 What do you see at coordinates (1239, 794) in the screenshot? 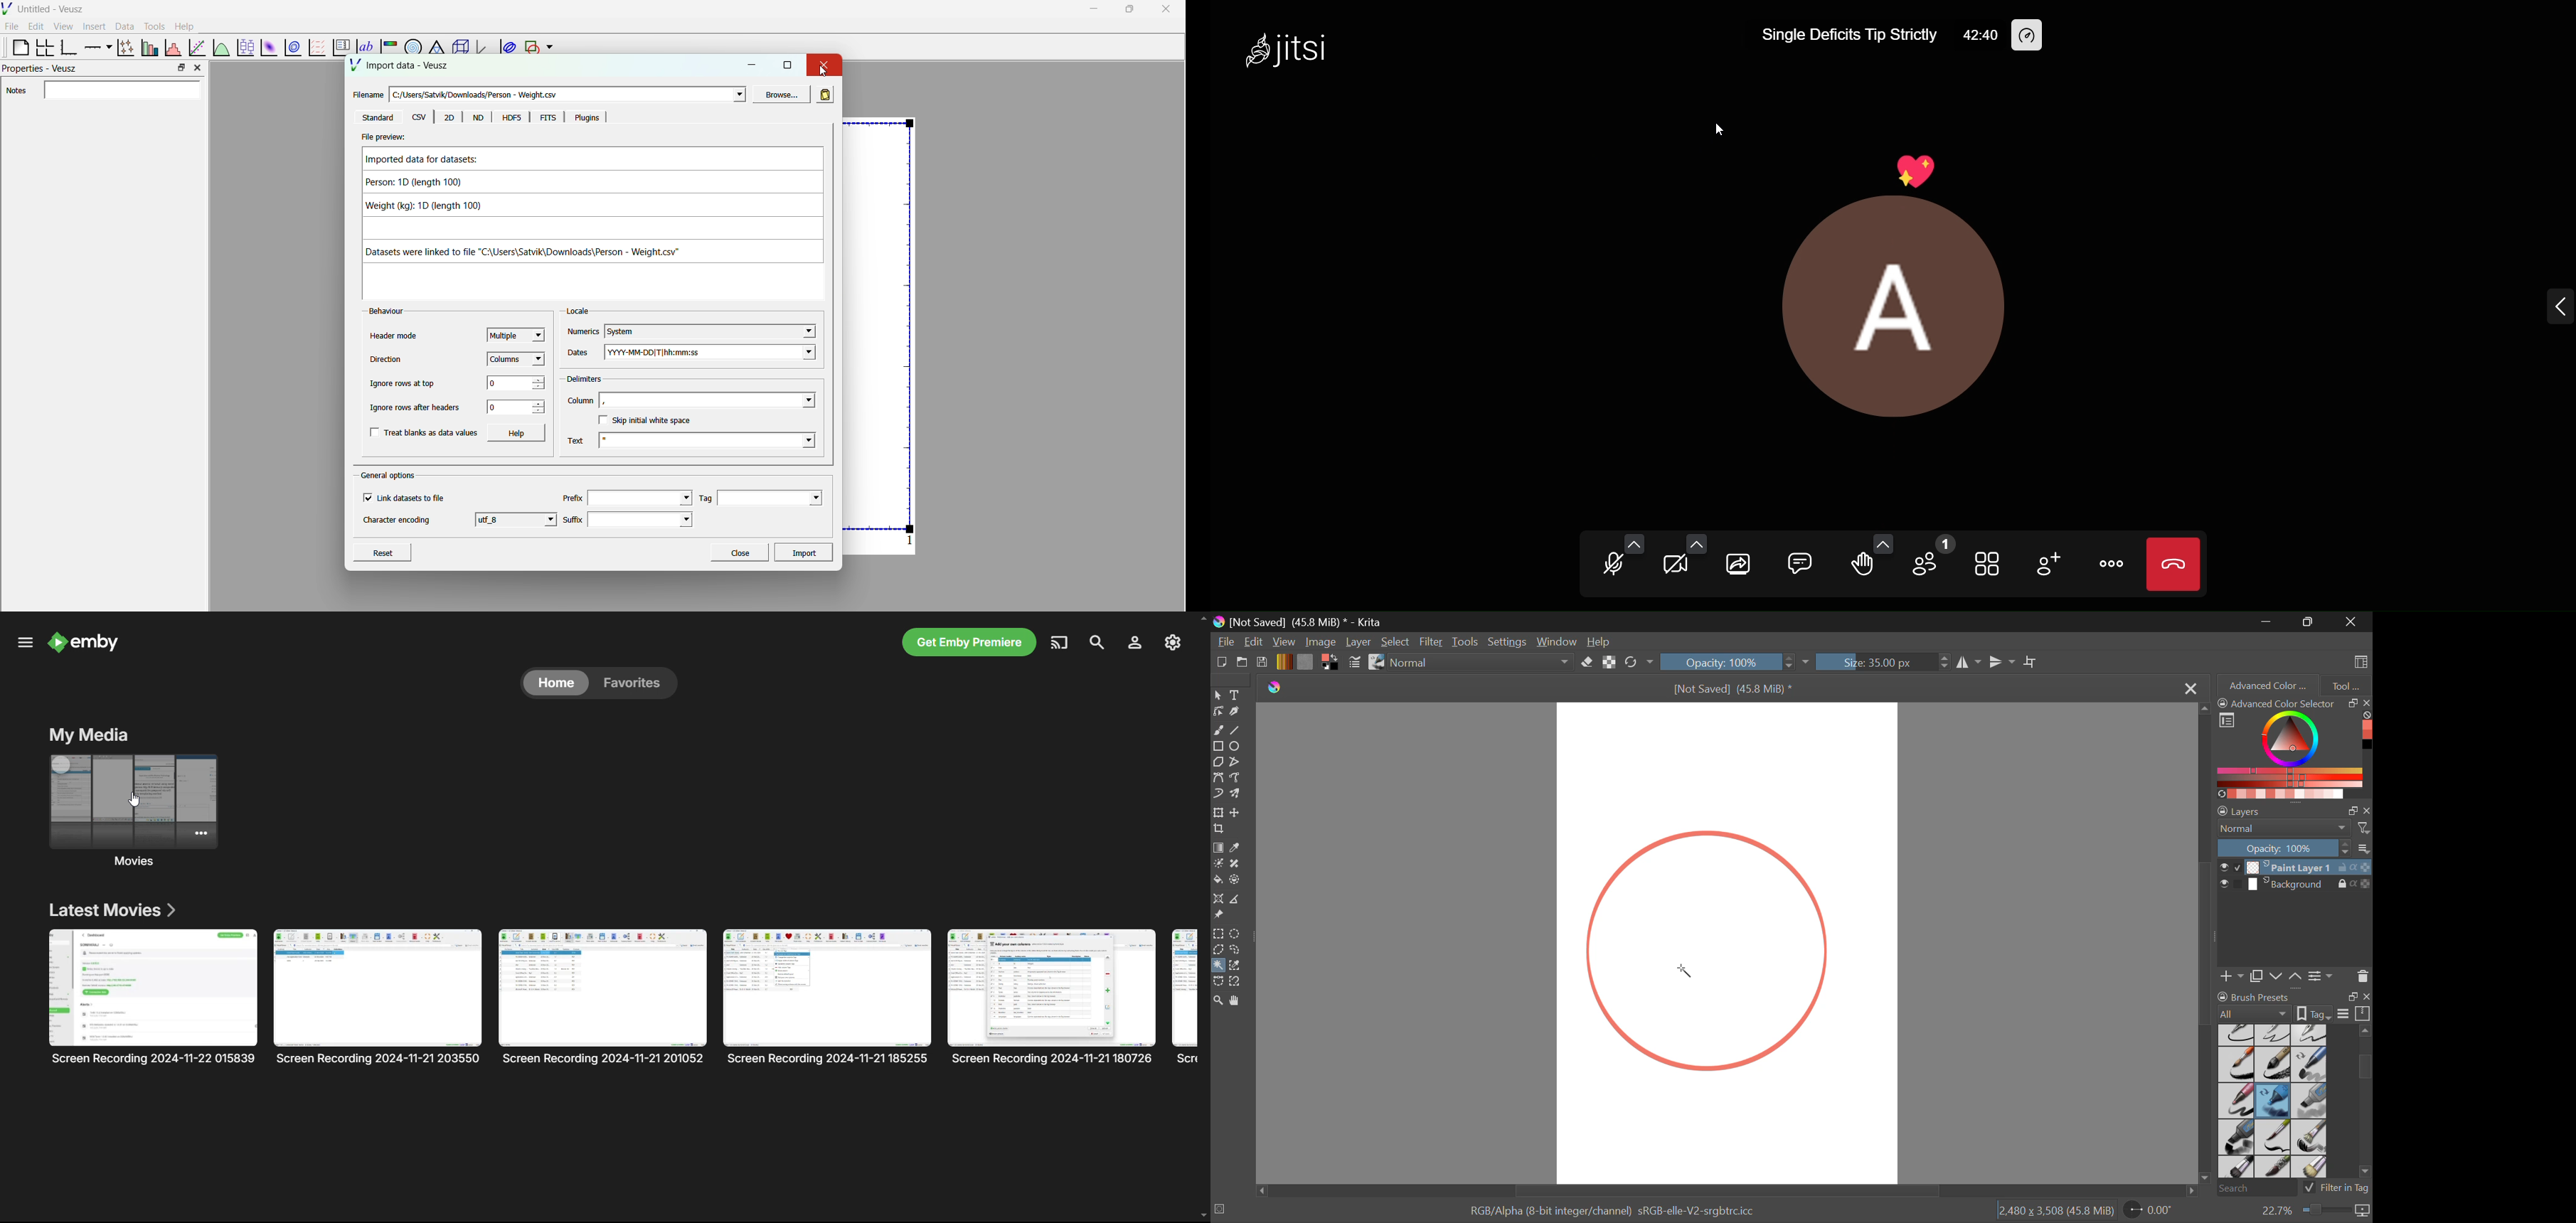
I see `Multibrush Tool` at bounding box center [1239, 794].